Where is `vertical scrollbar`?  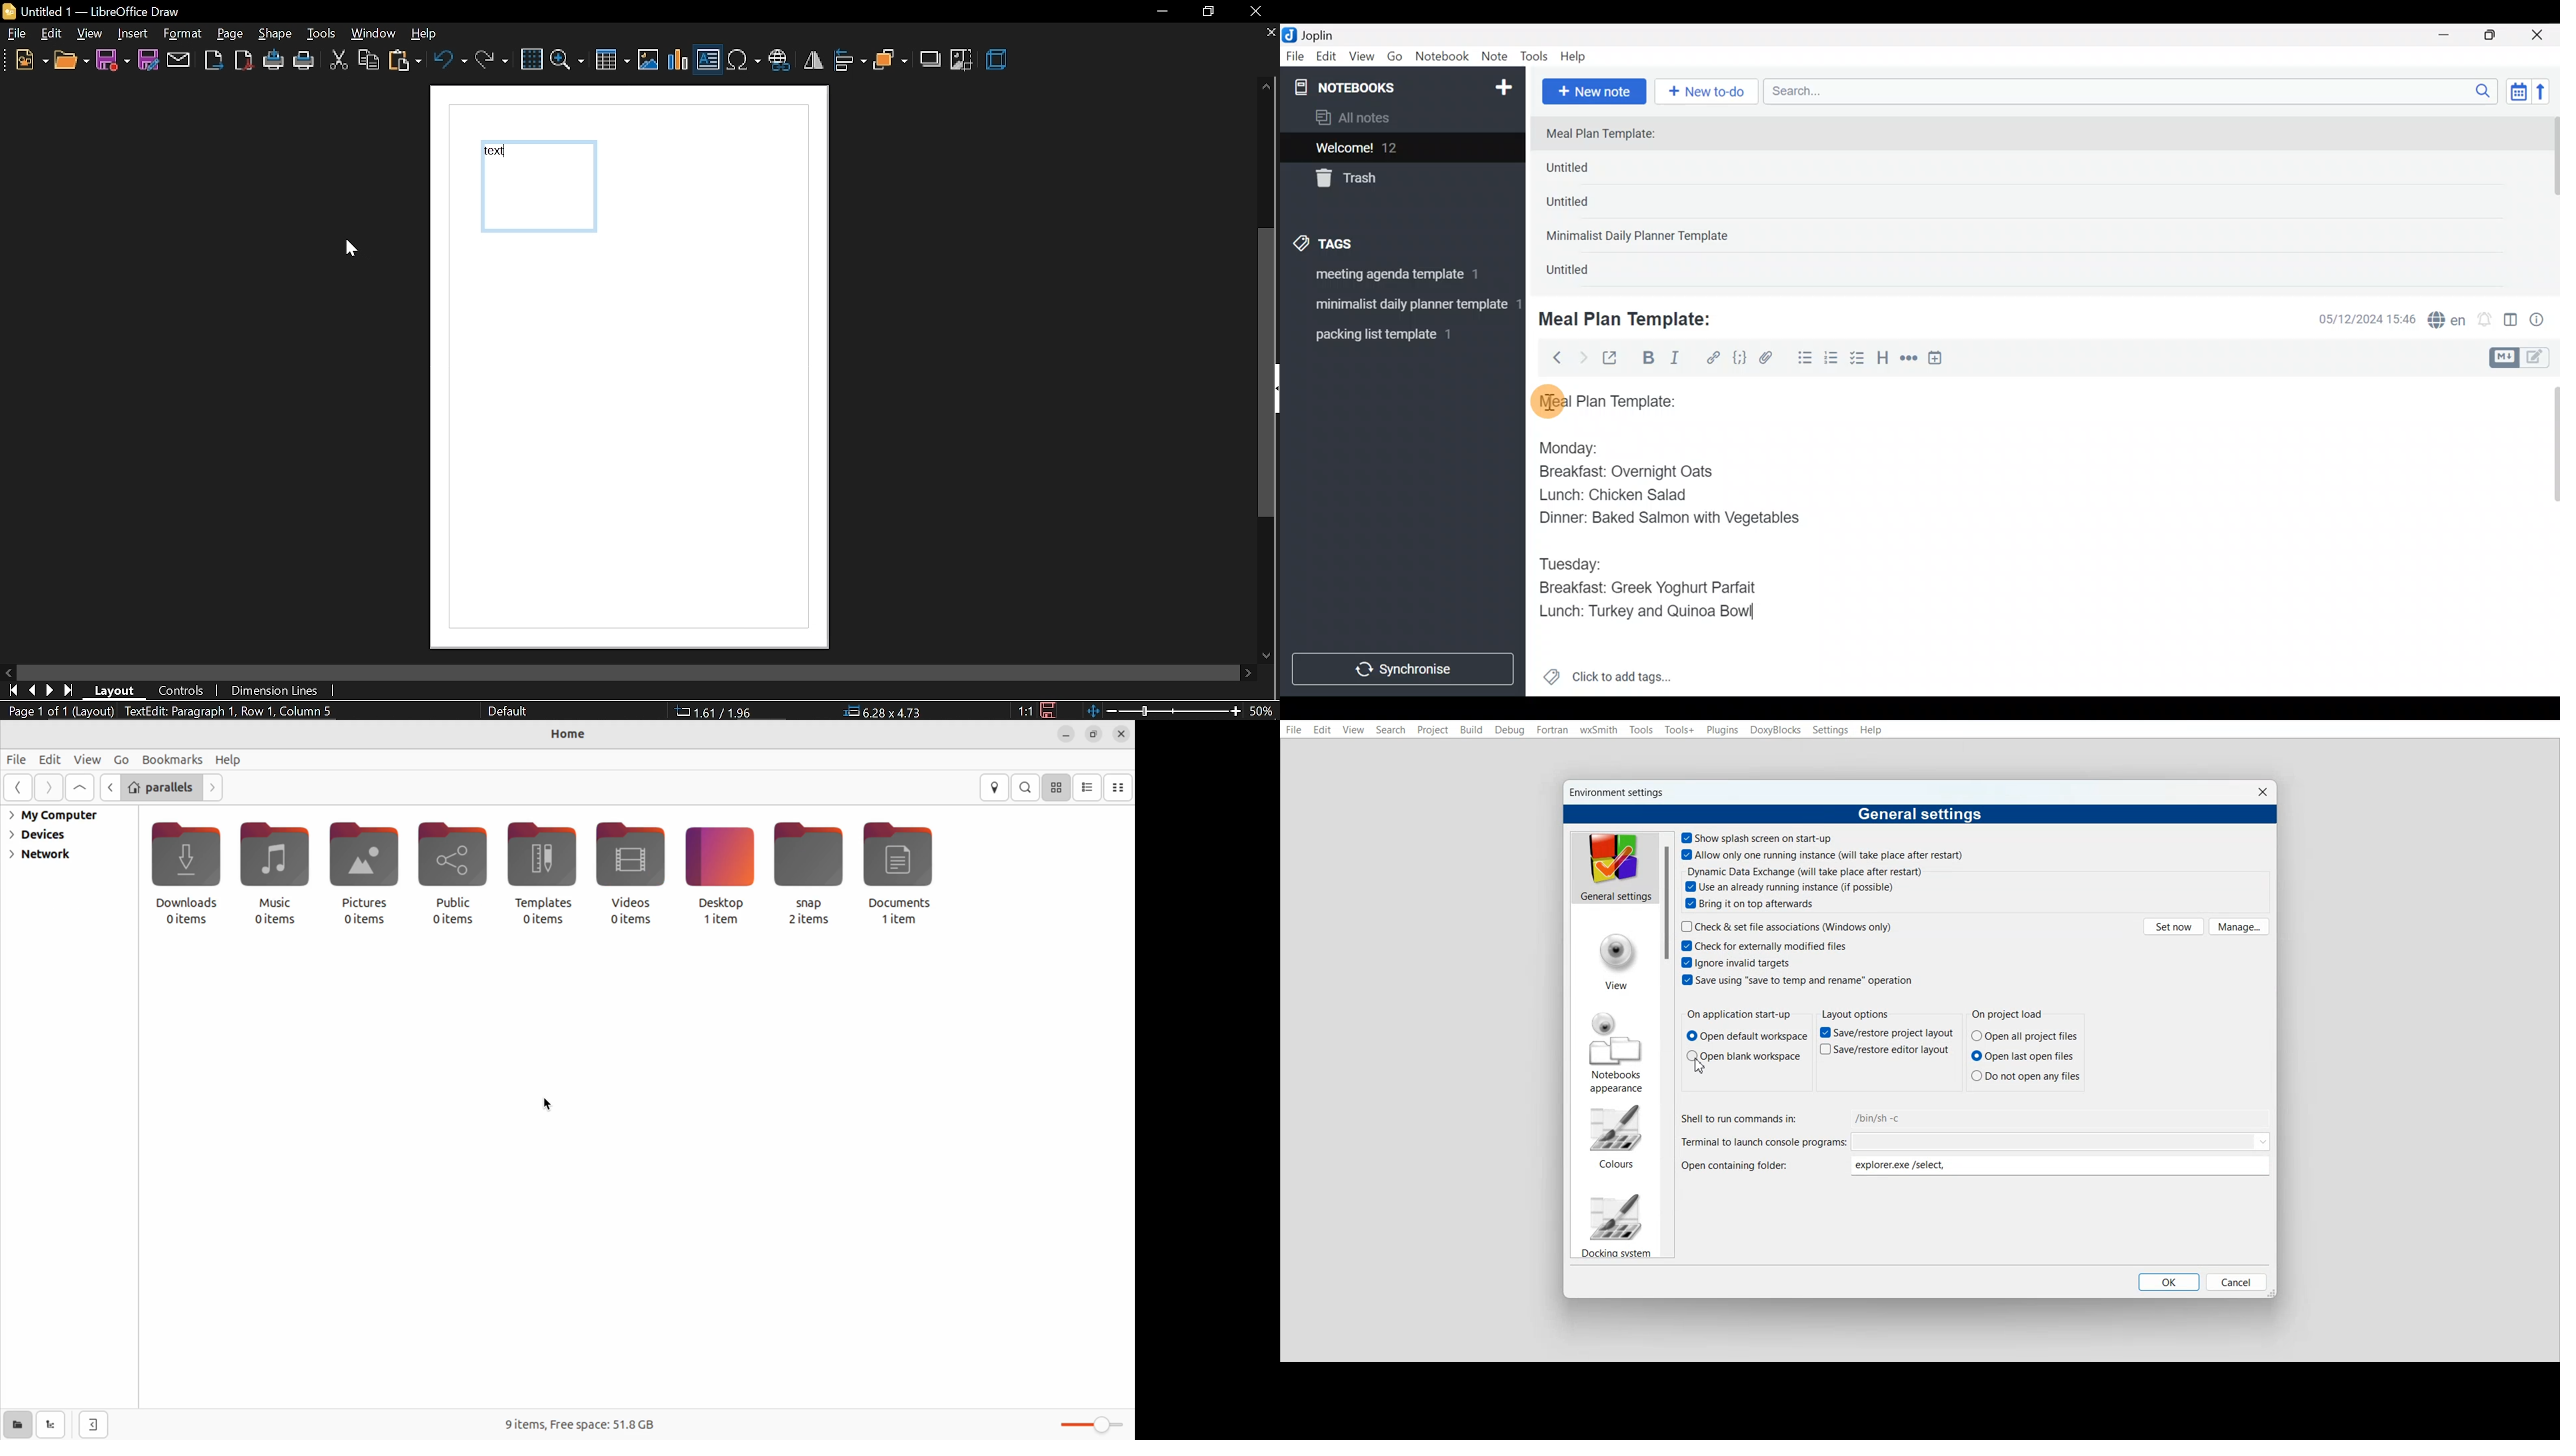
vertical scrollbar is located at coordinates (1268, 373).